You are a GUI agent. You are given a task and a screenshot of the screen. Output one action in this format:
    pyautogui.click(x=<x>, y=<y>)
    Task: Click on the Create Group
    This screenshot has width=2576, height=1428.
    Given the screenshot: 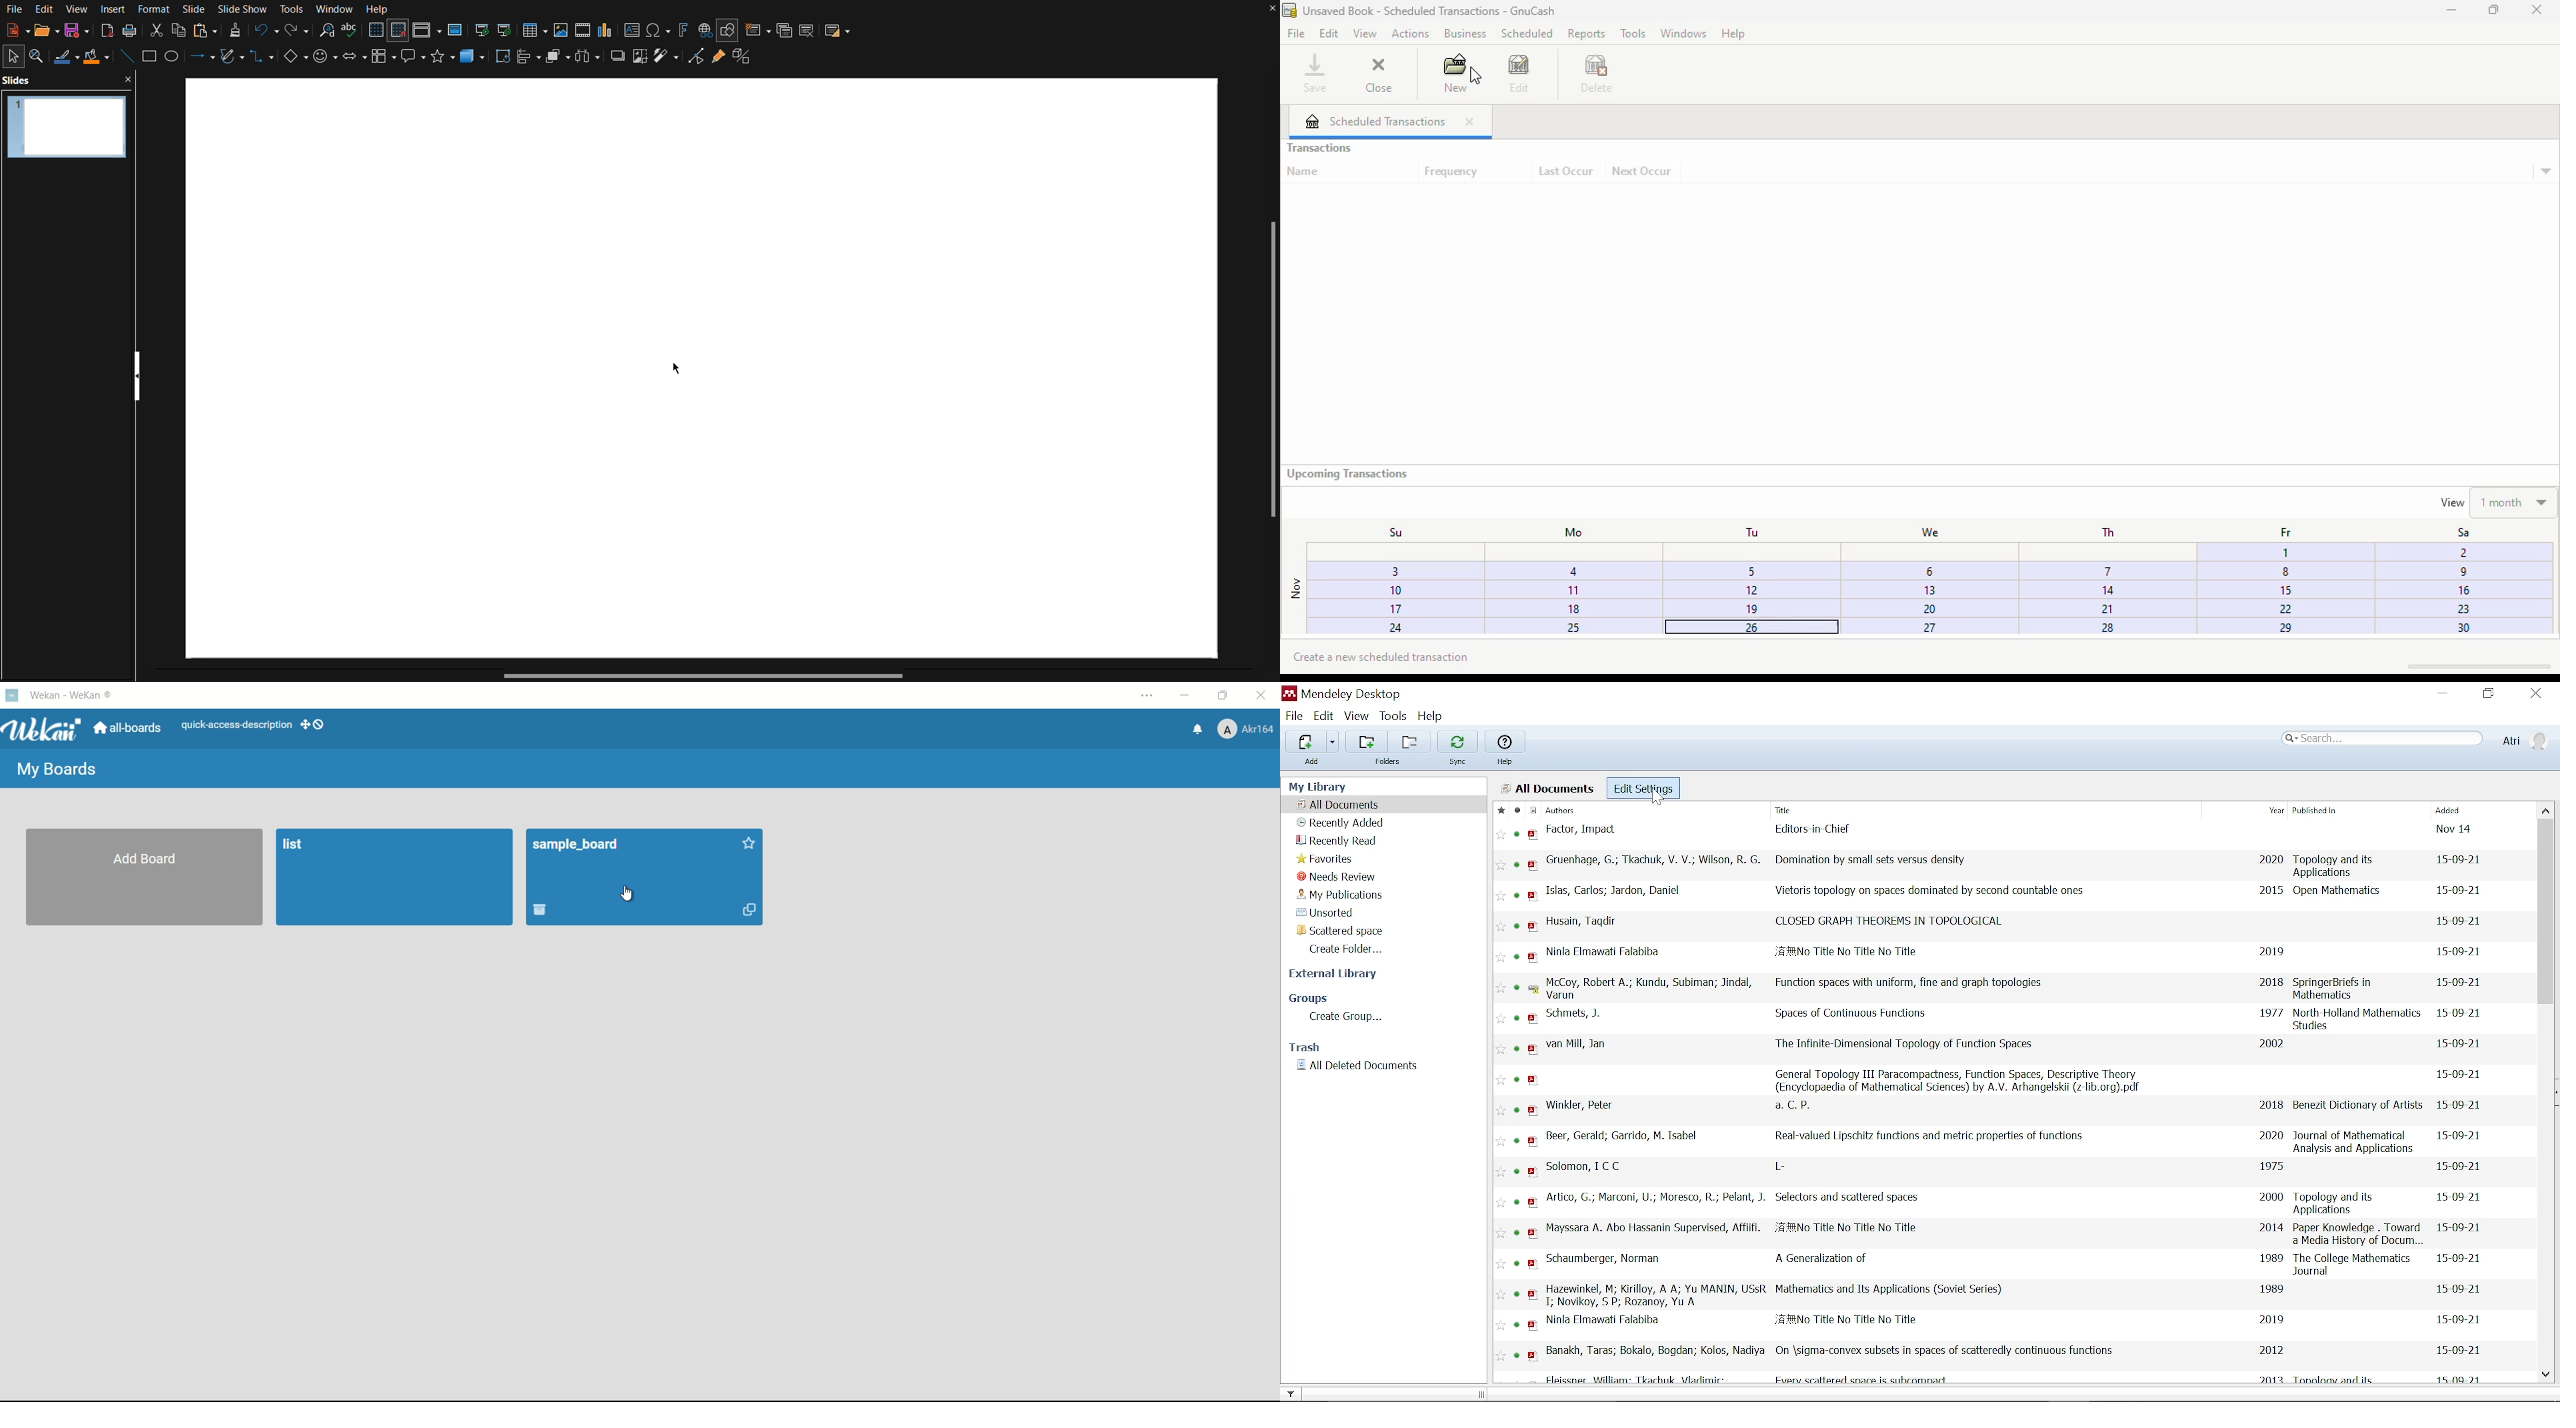 What is the action you would take?
    pyautogui.click(x=1344, y=1016)
    